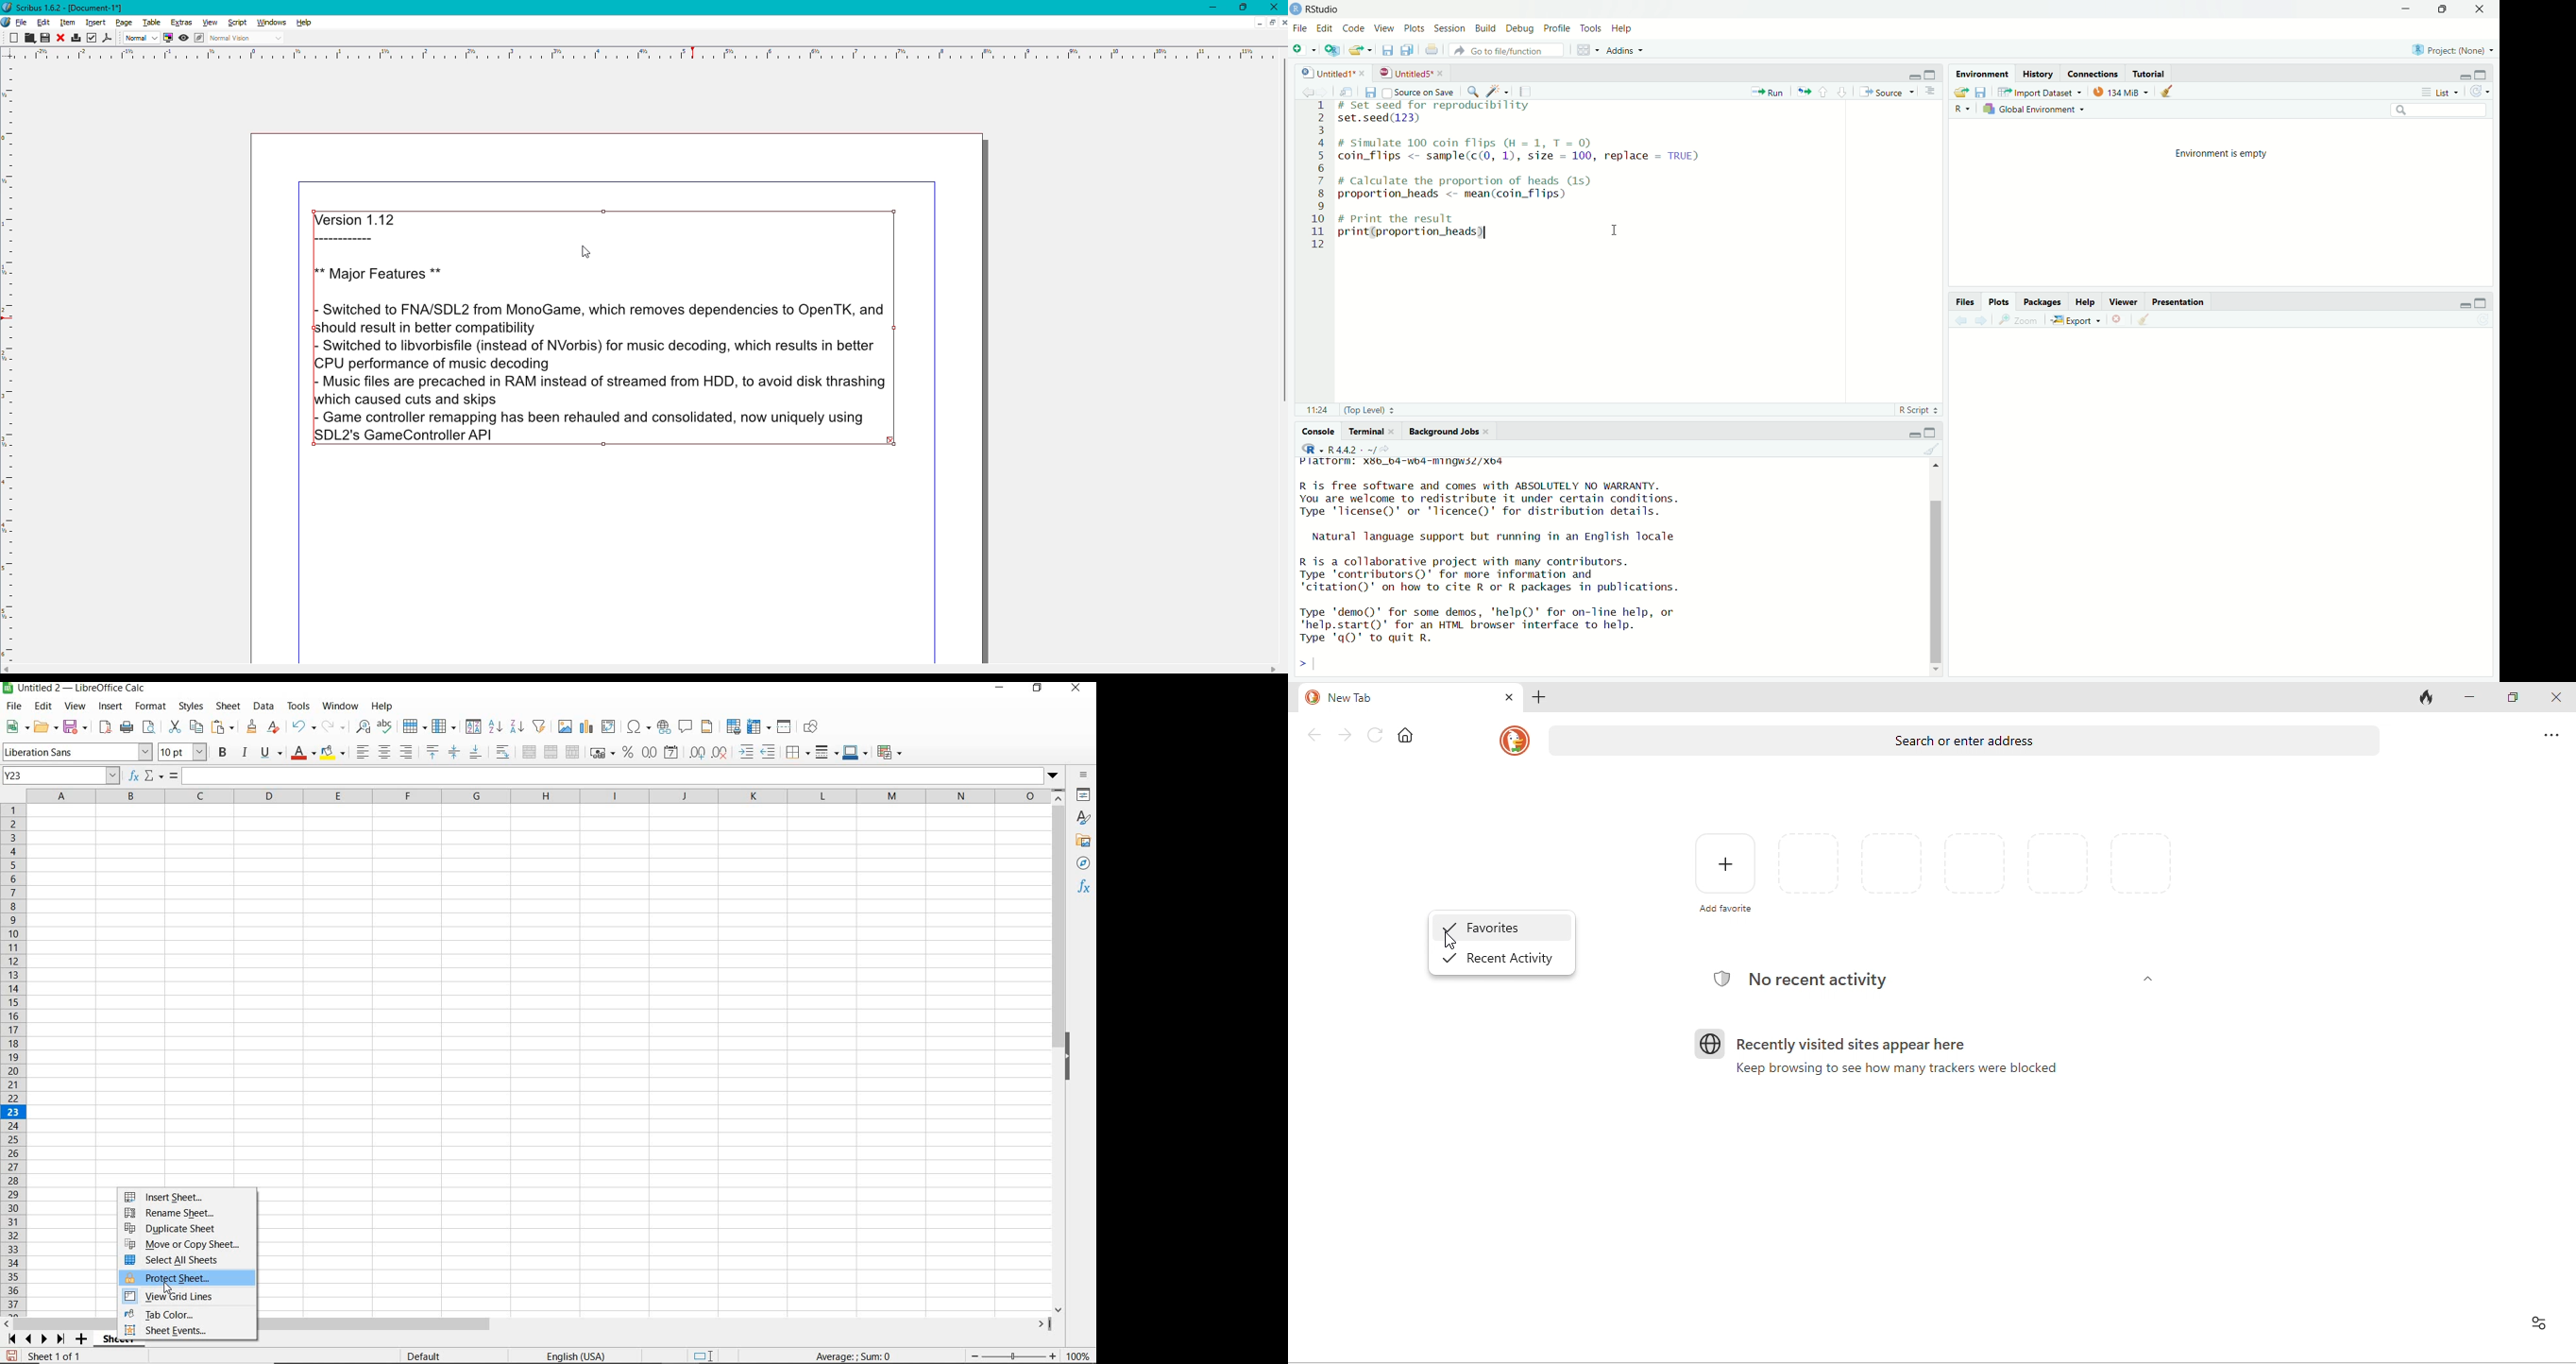 This screenshot has height=1372, width=2576. I want to click on Help, so click(2086, 302).